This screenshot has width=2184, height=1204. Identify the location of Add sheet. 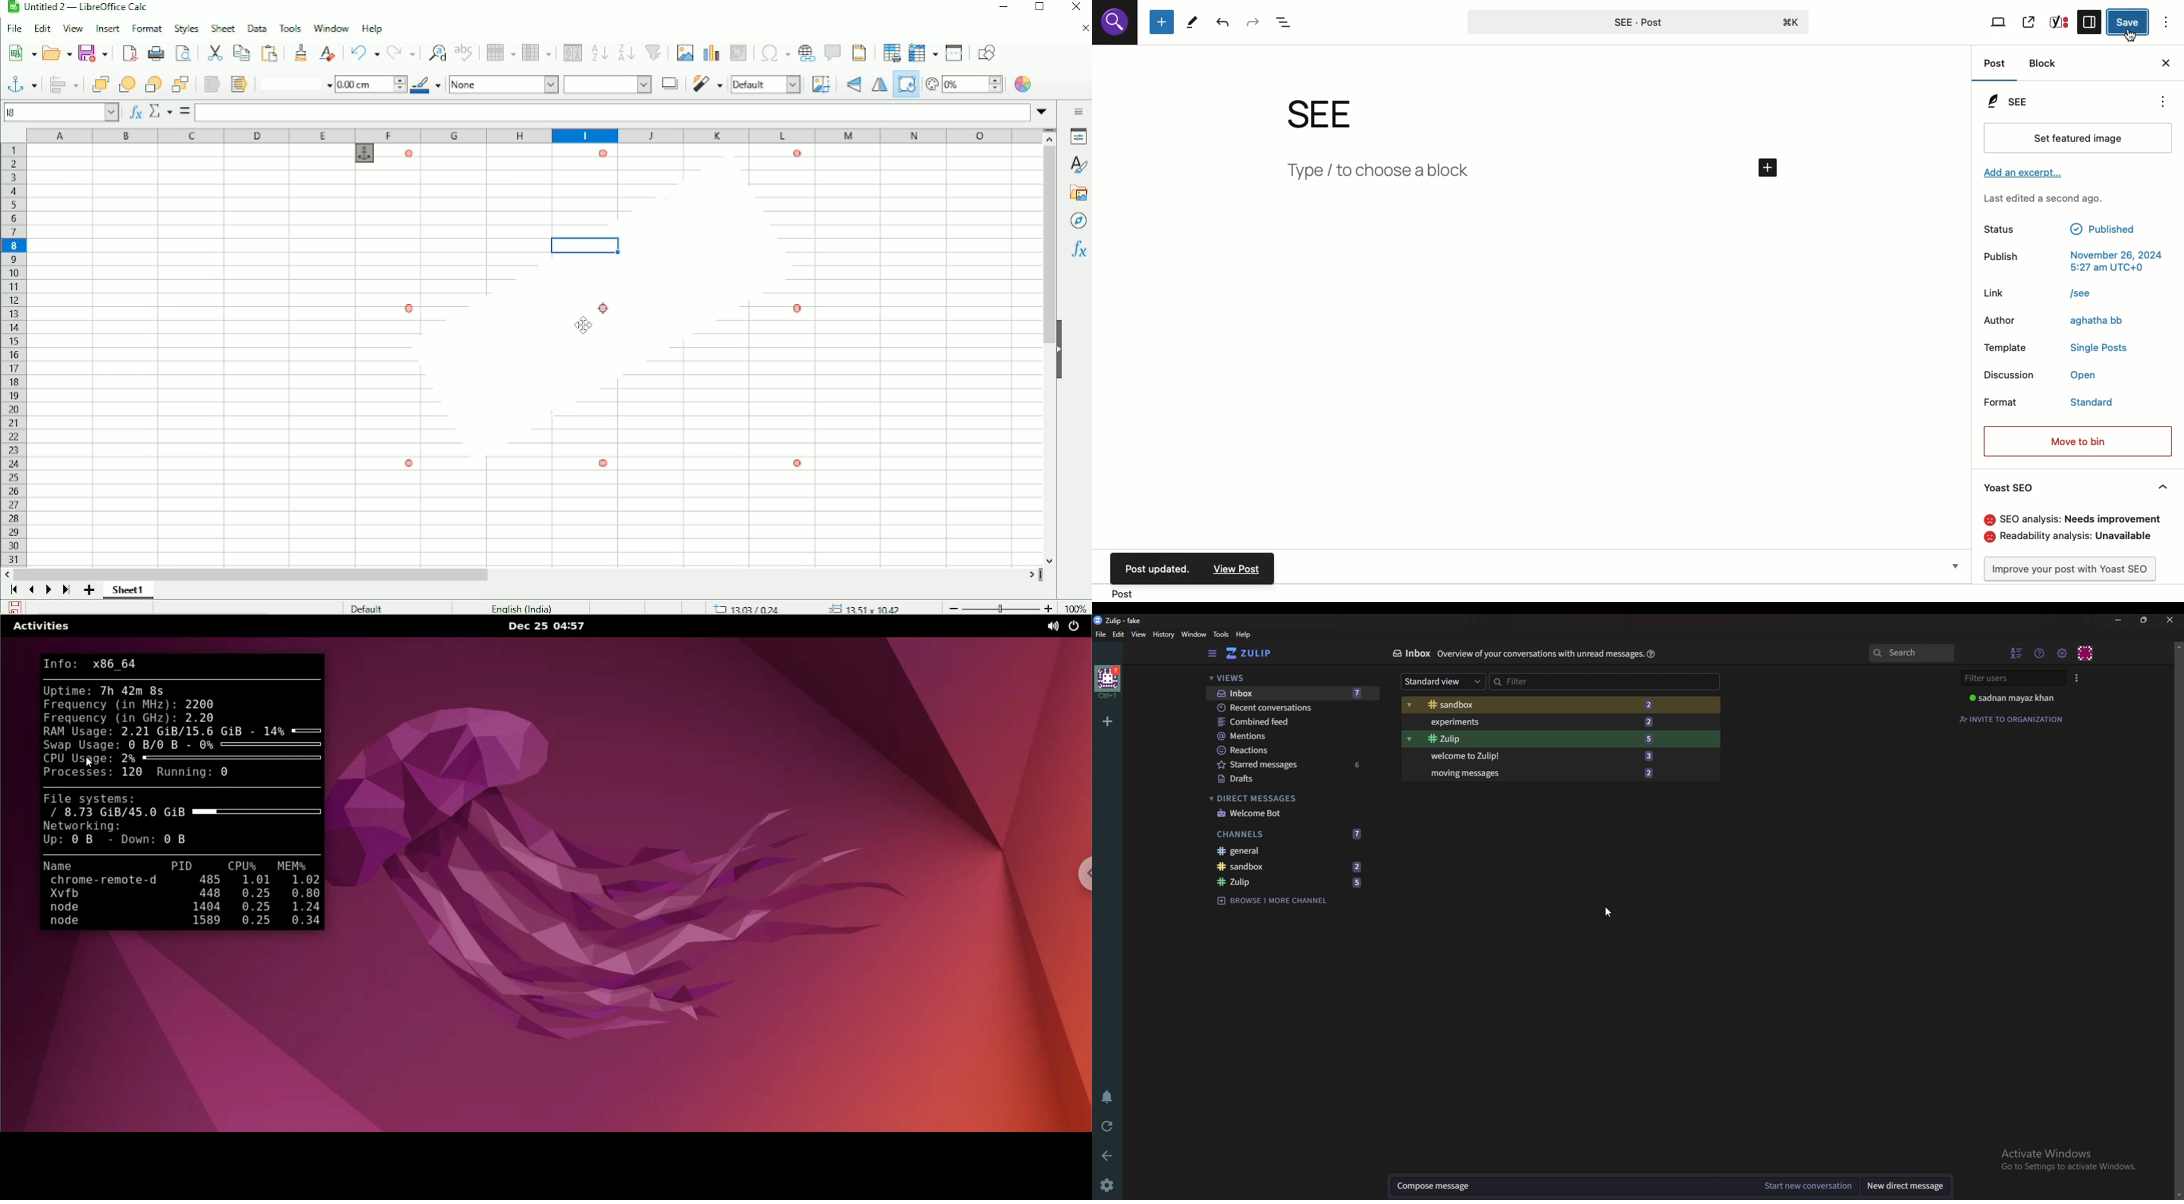
(88, 590).